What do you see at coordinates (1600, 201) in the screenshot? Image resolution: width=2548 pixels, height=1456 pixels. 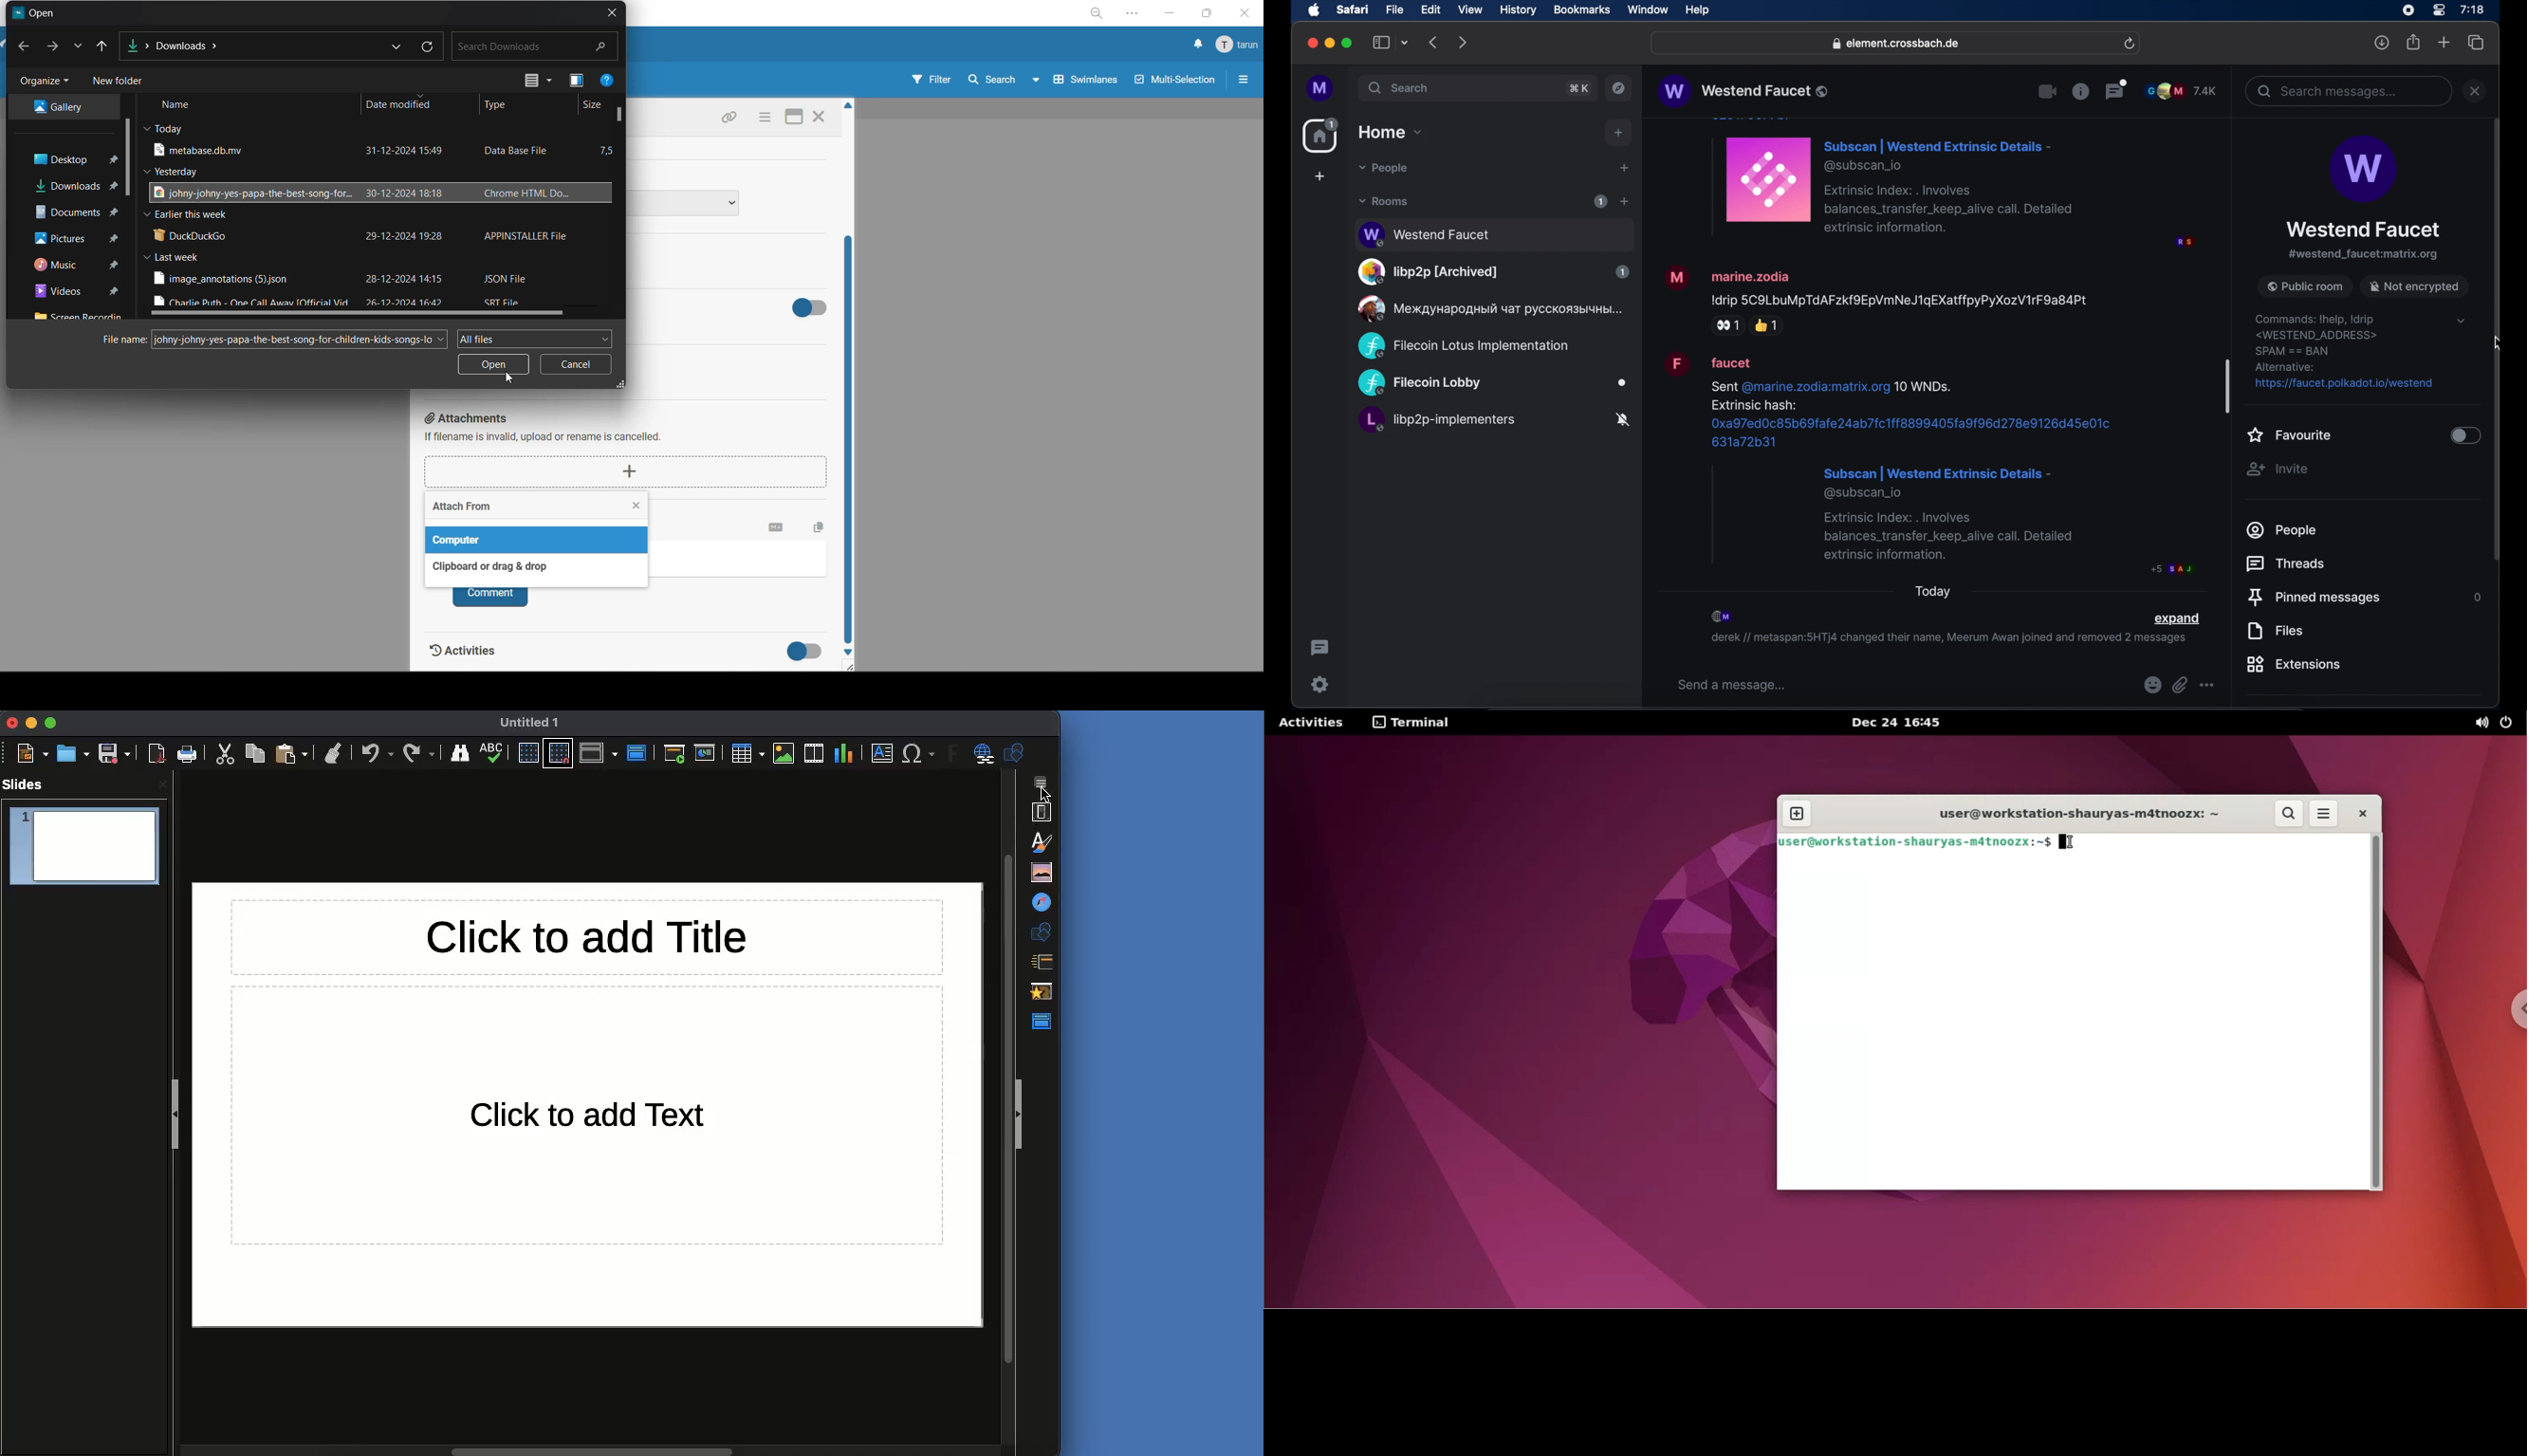 I see `1` at bounding box center [1600, 201].